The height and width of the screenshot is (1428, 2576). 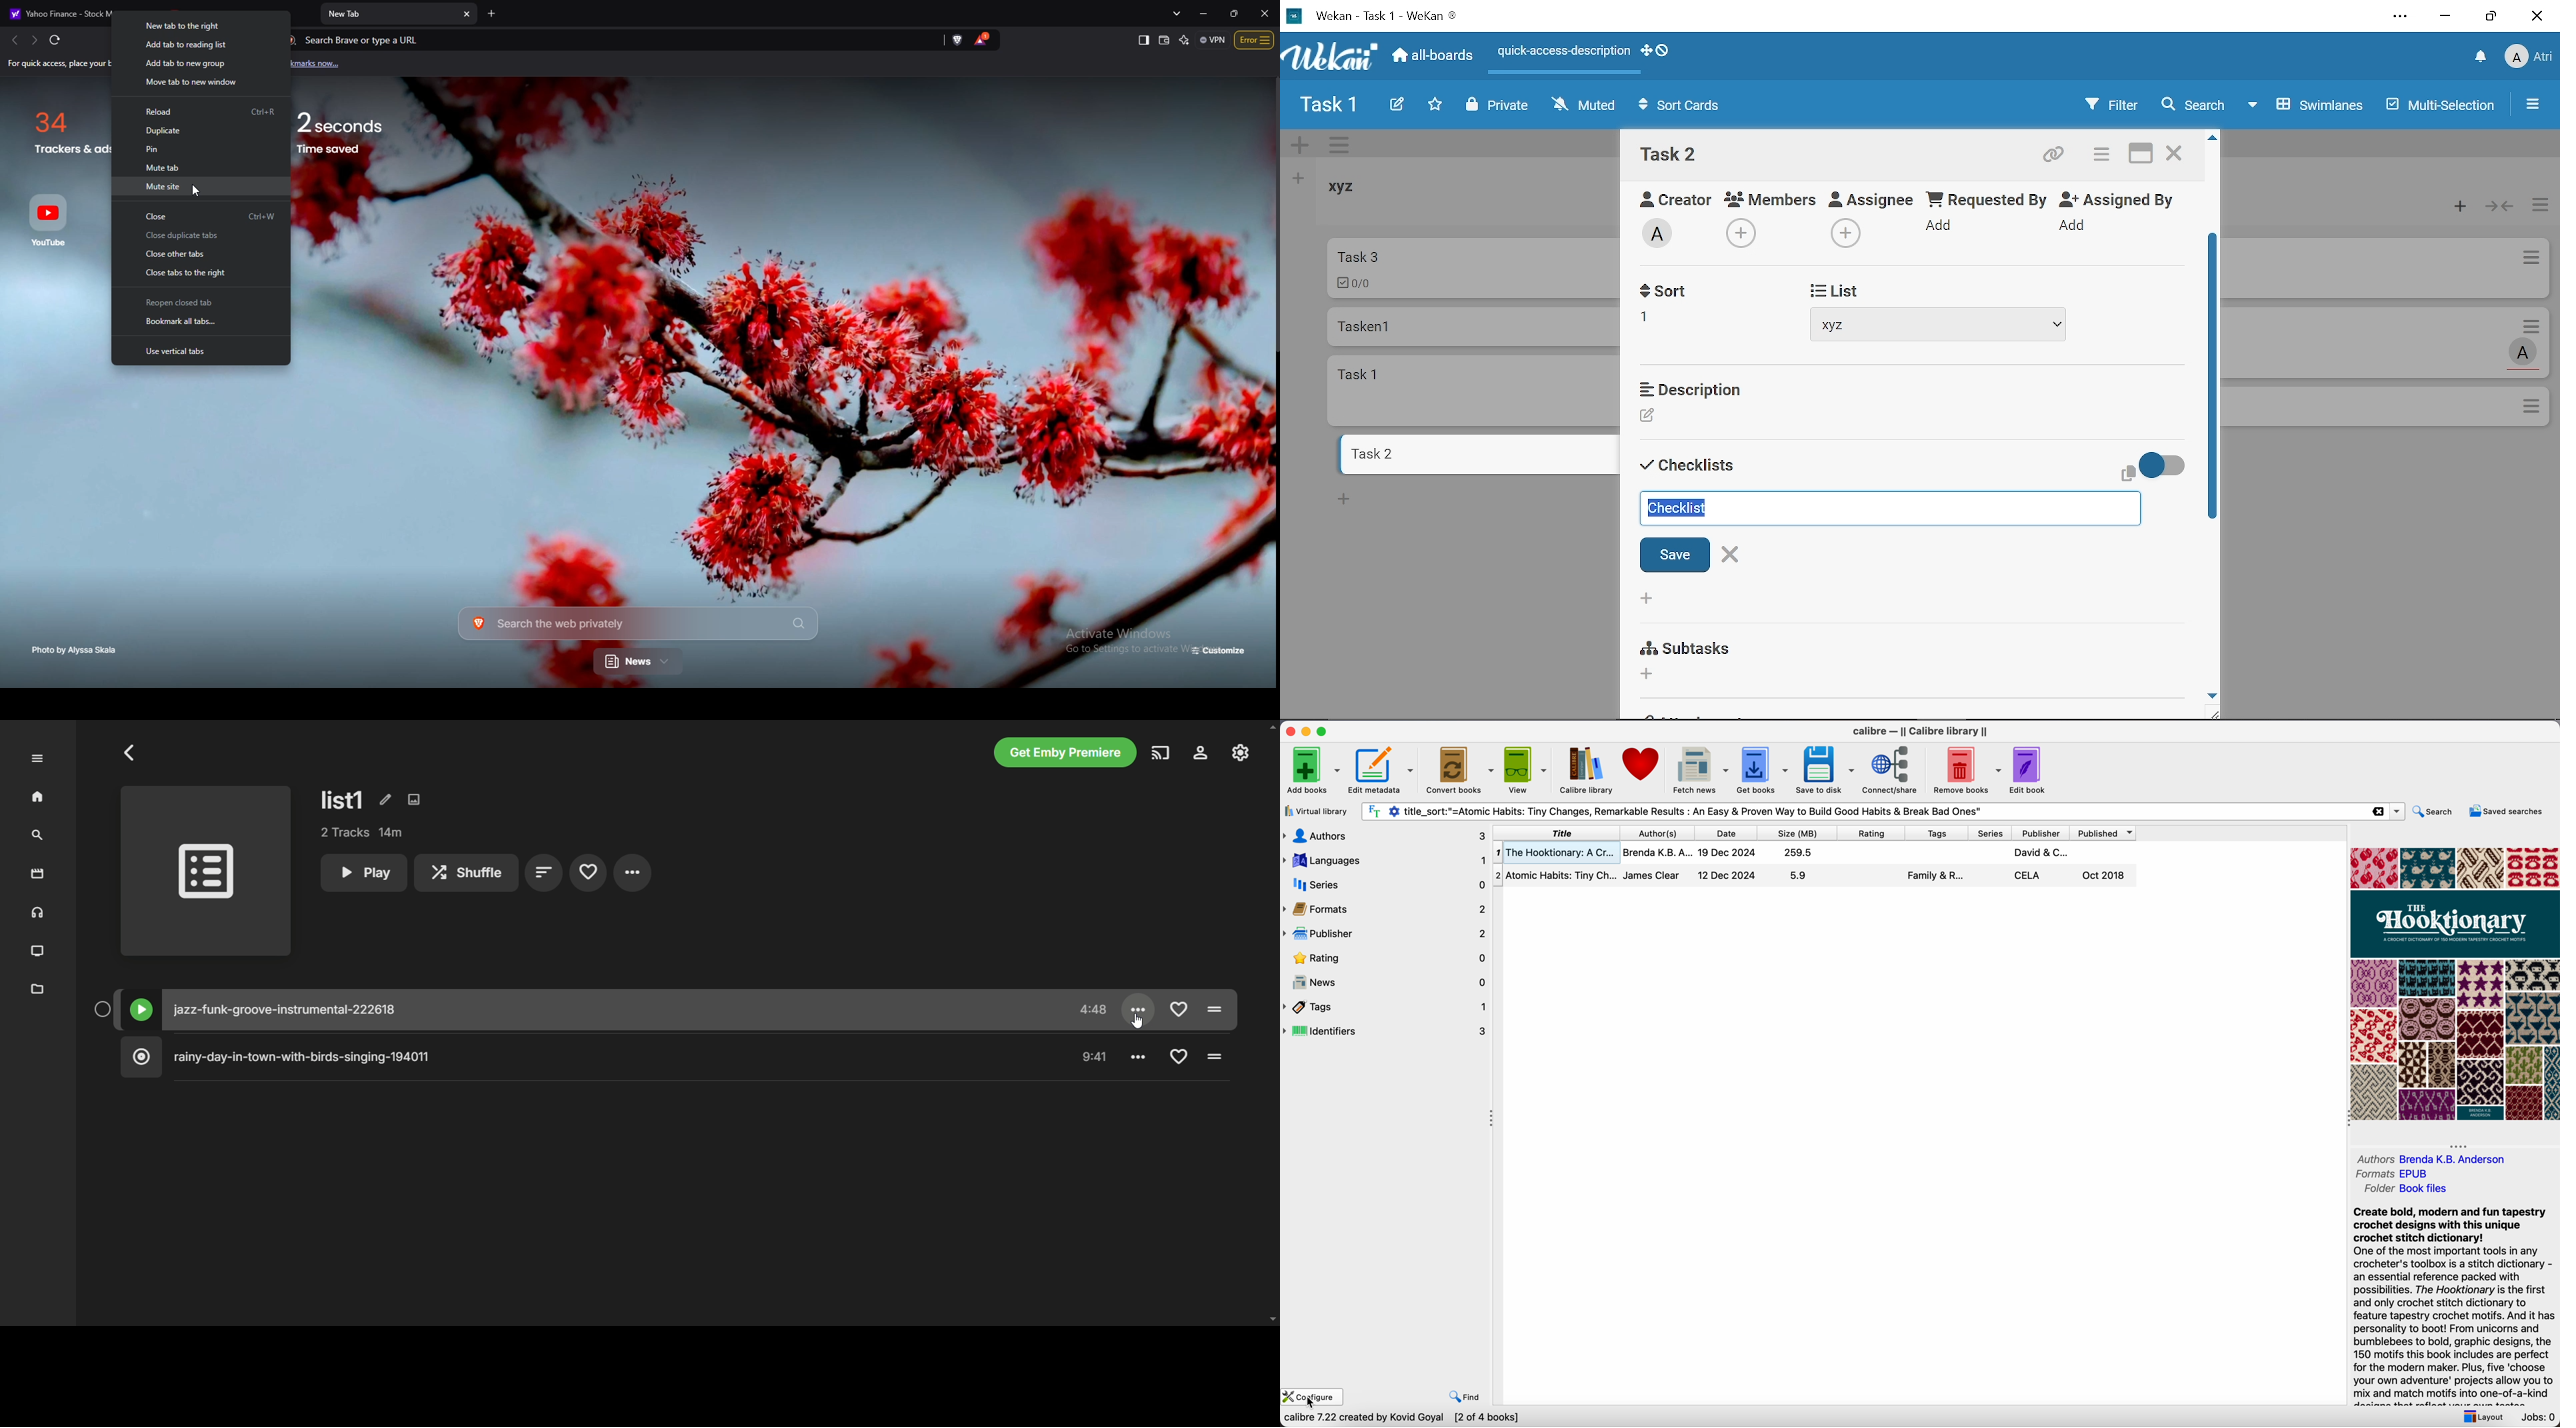 I want to click on Cursor, so click(x=199, y=192).